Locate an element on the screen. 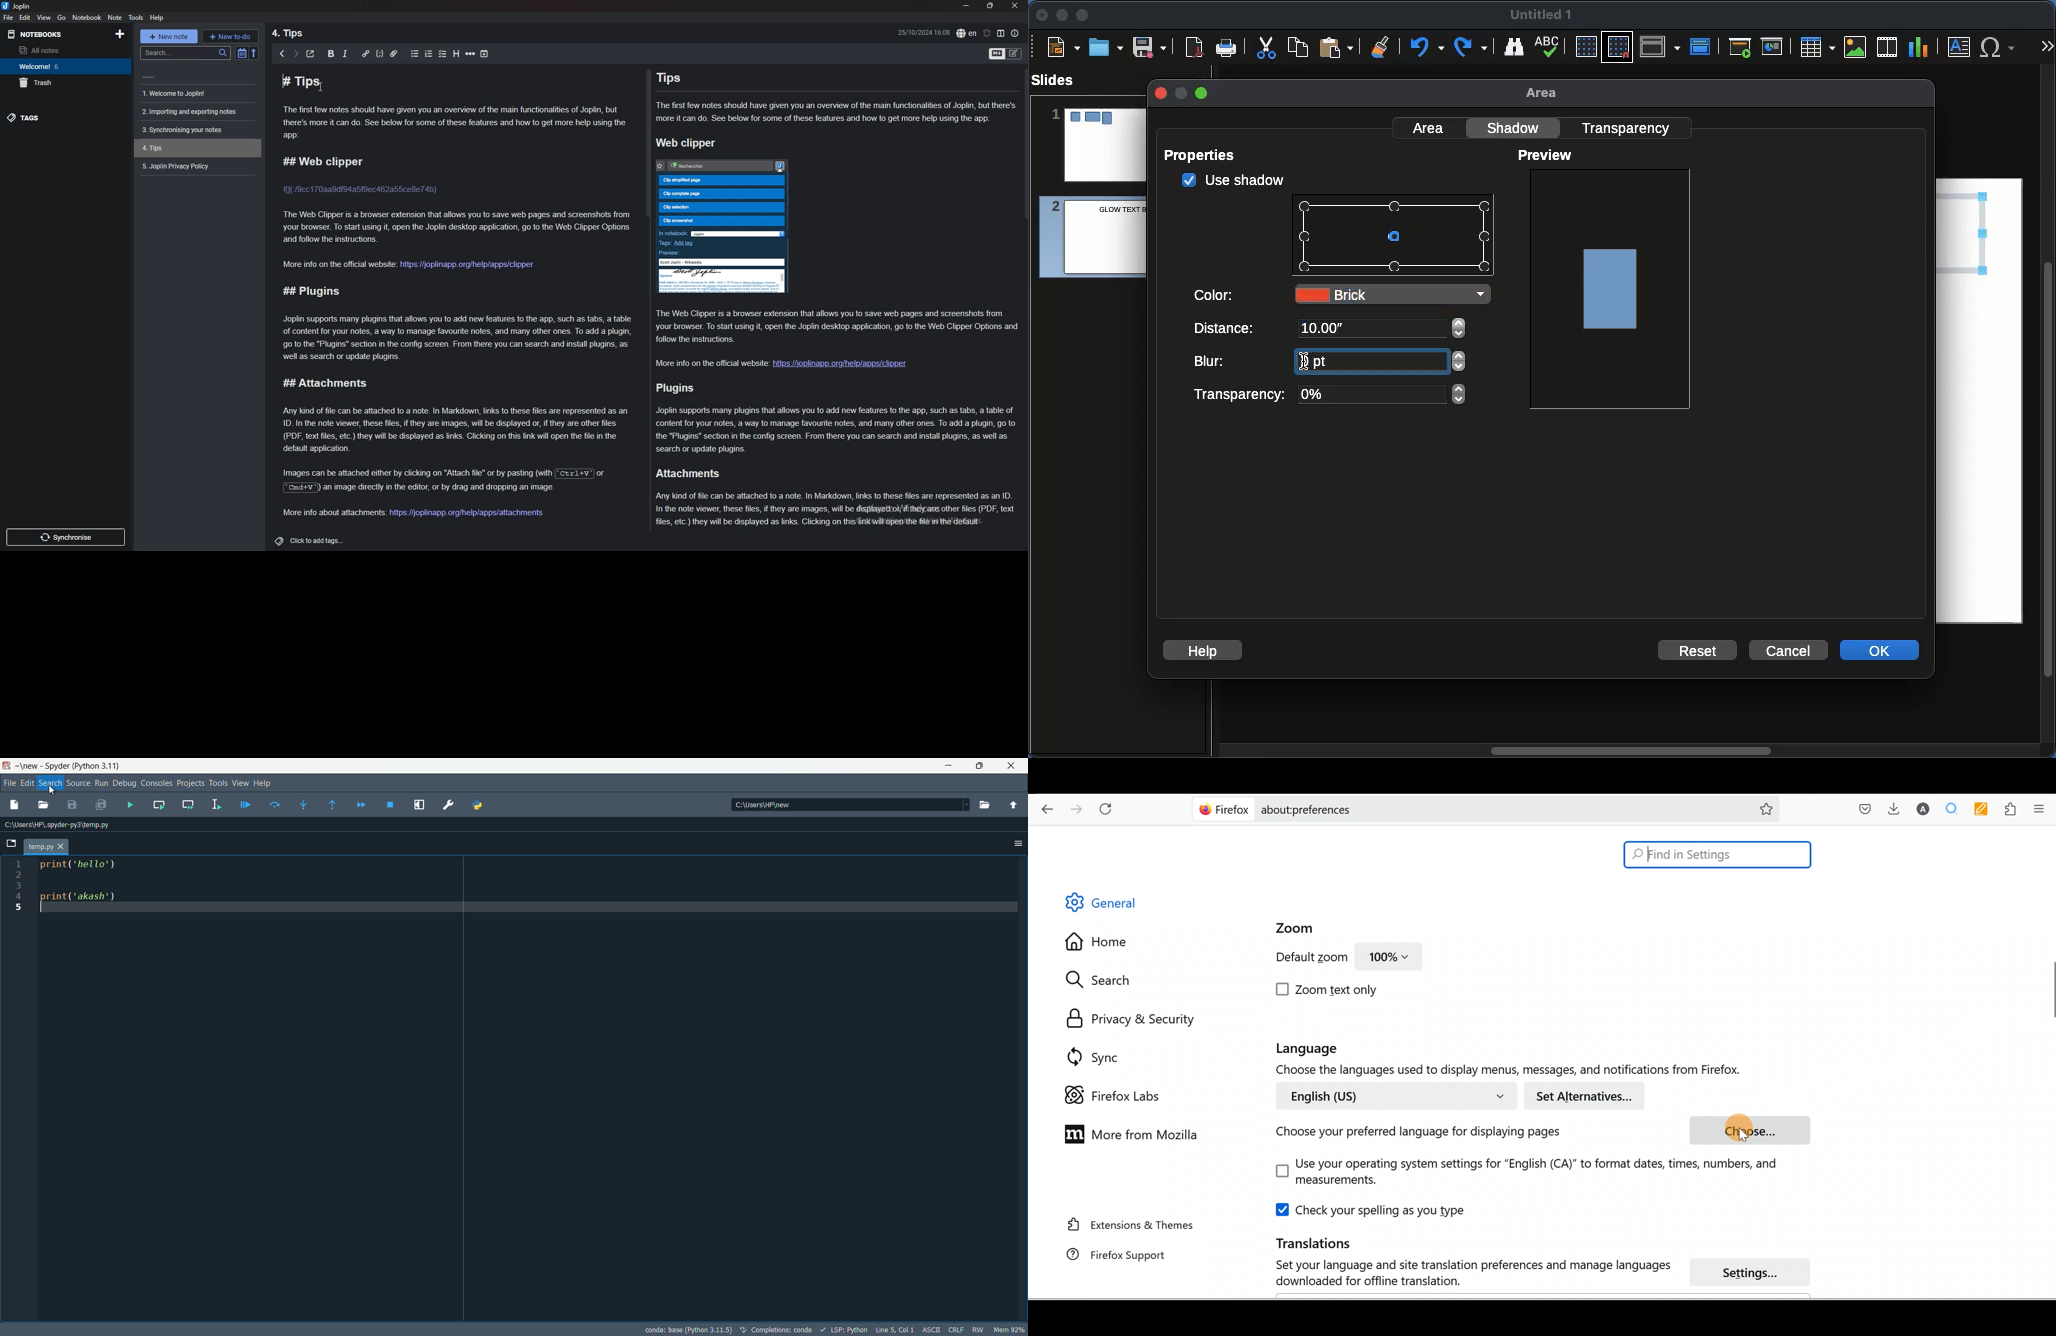 This screenshot has width=2072, height=1344. insert link is located at coordinates (362, 52).